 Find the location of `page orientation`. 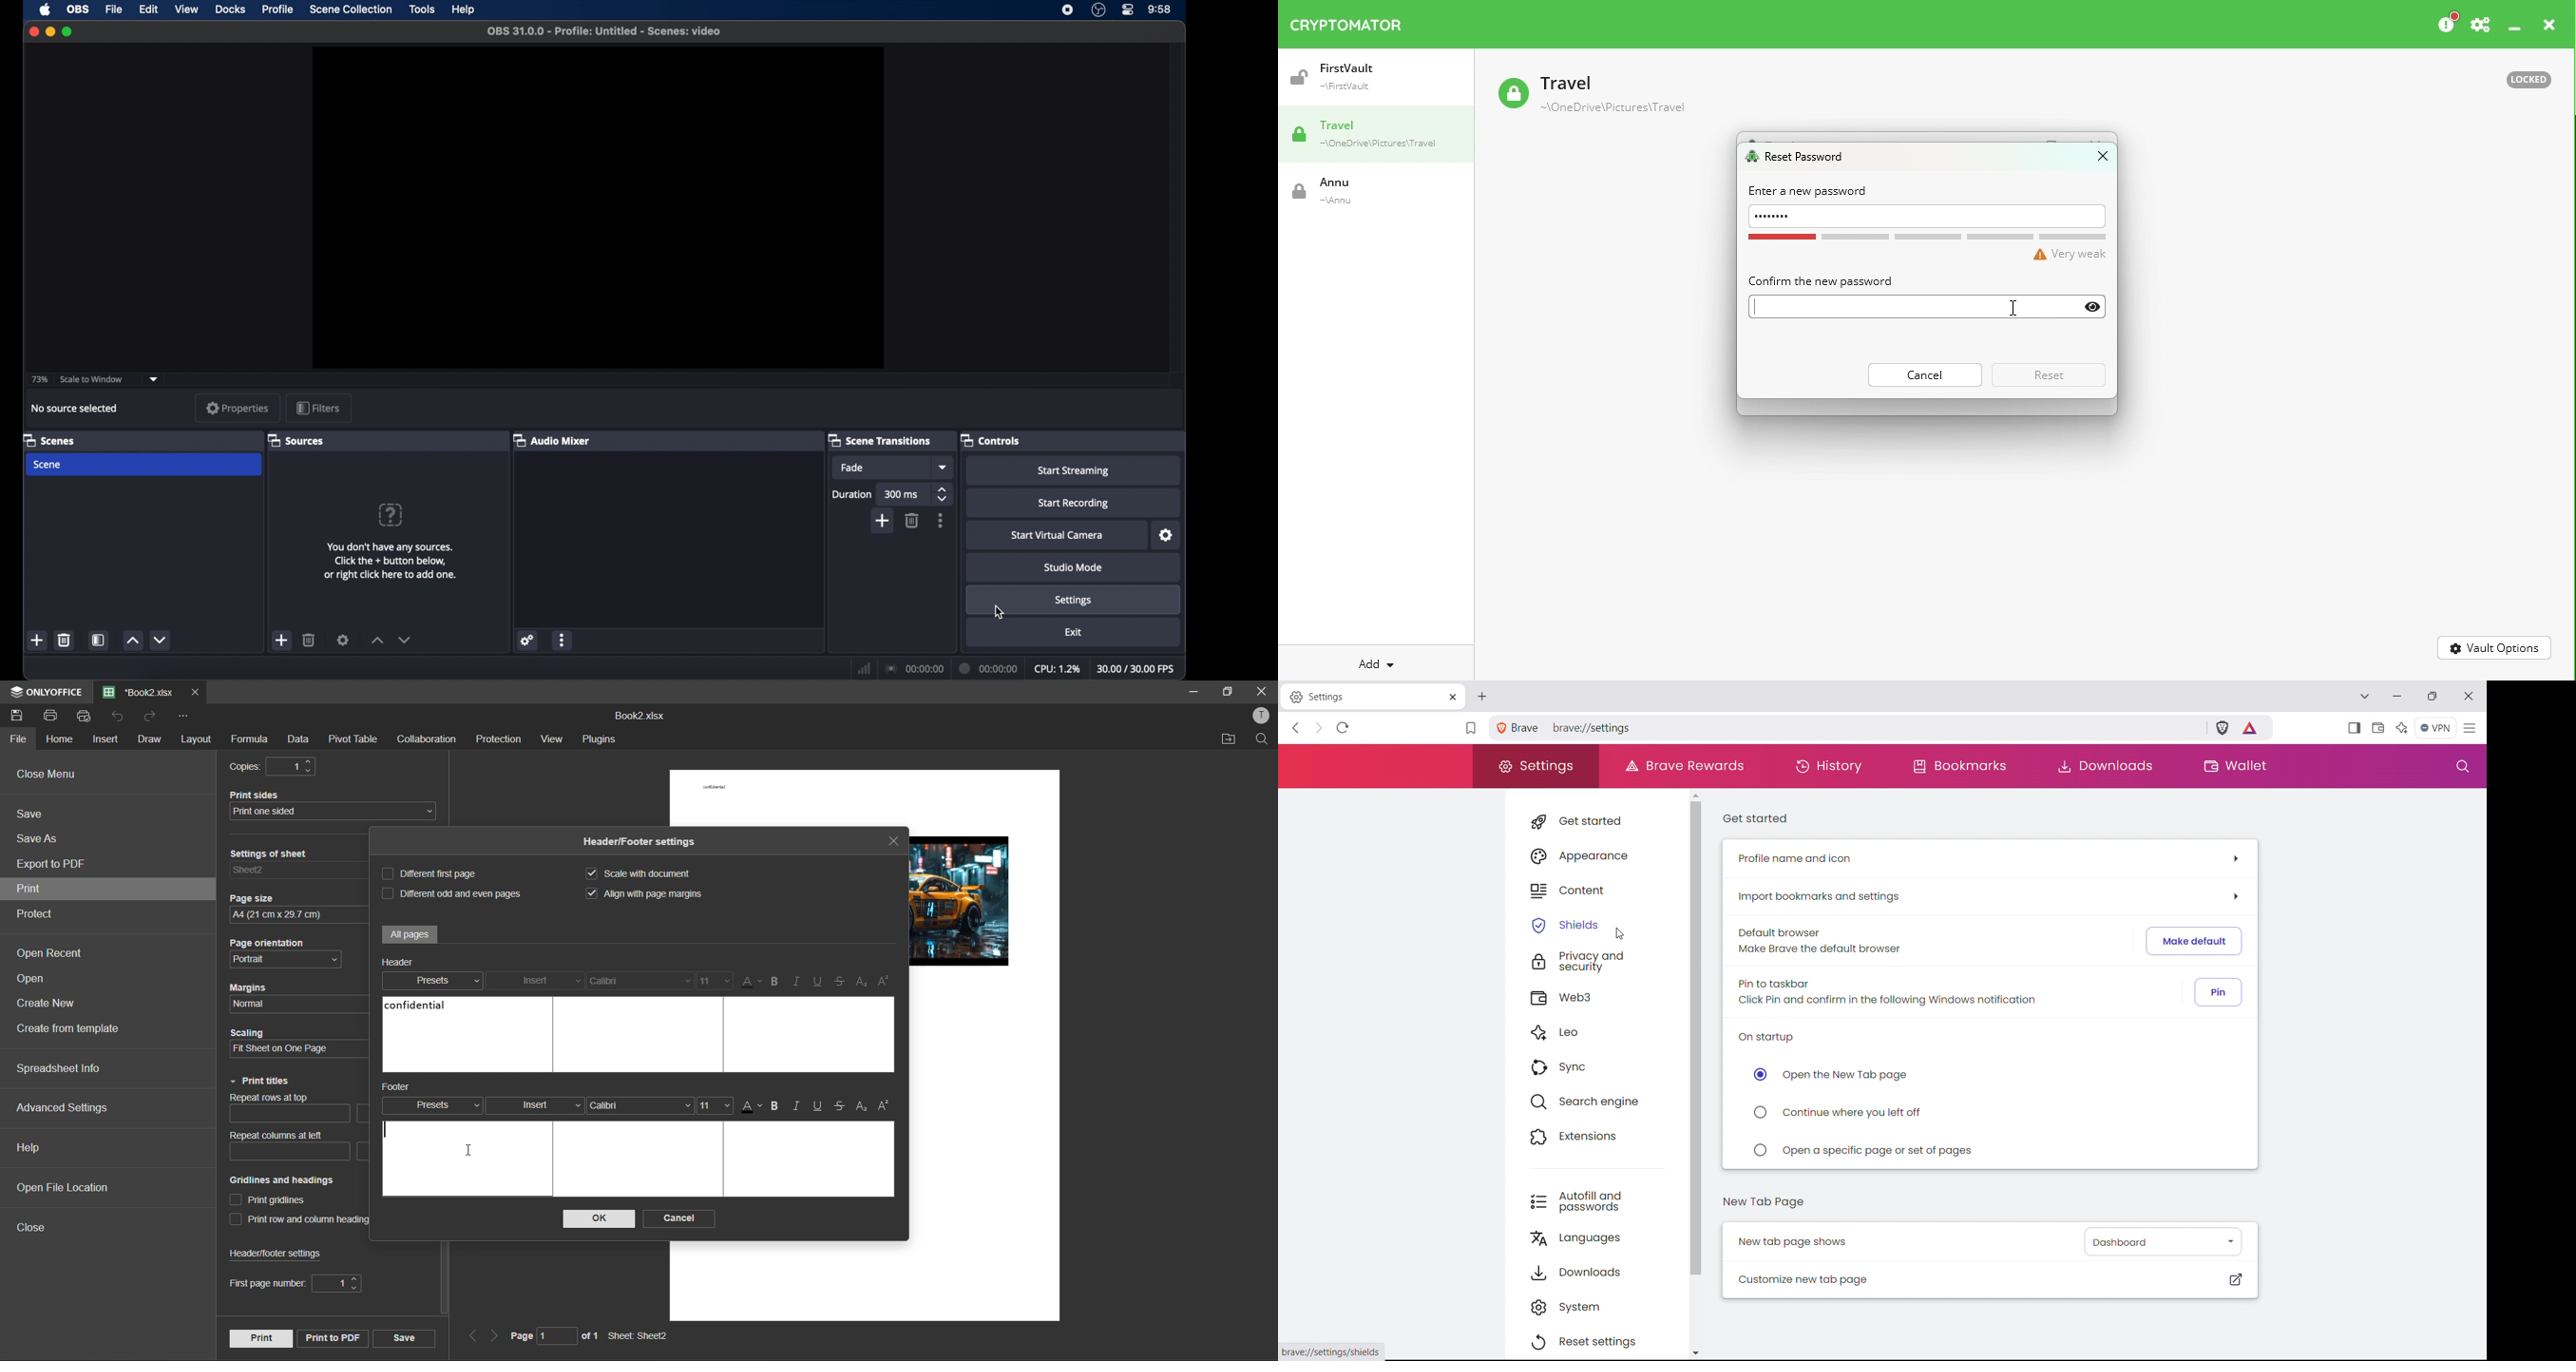

page orientation is located at coordinates (285, 961).